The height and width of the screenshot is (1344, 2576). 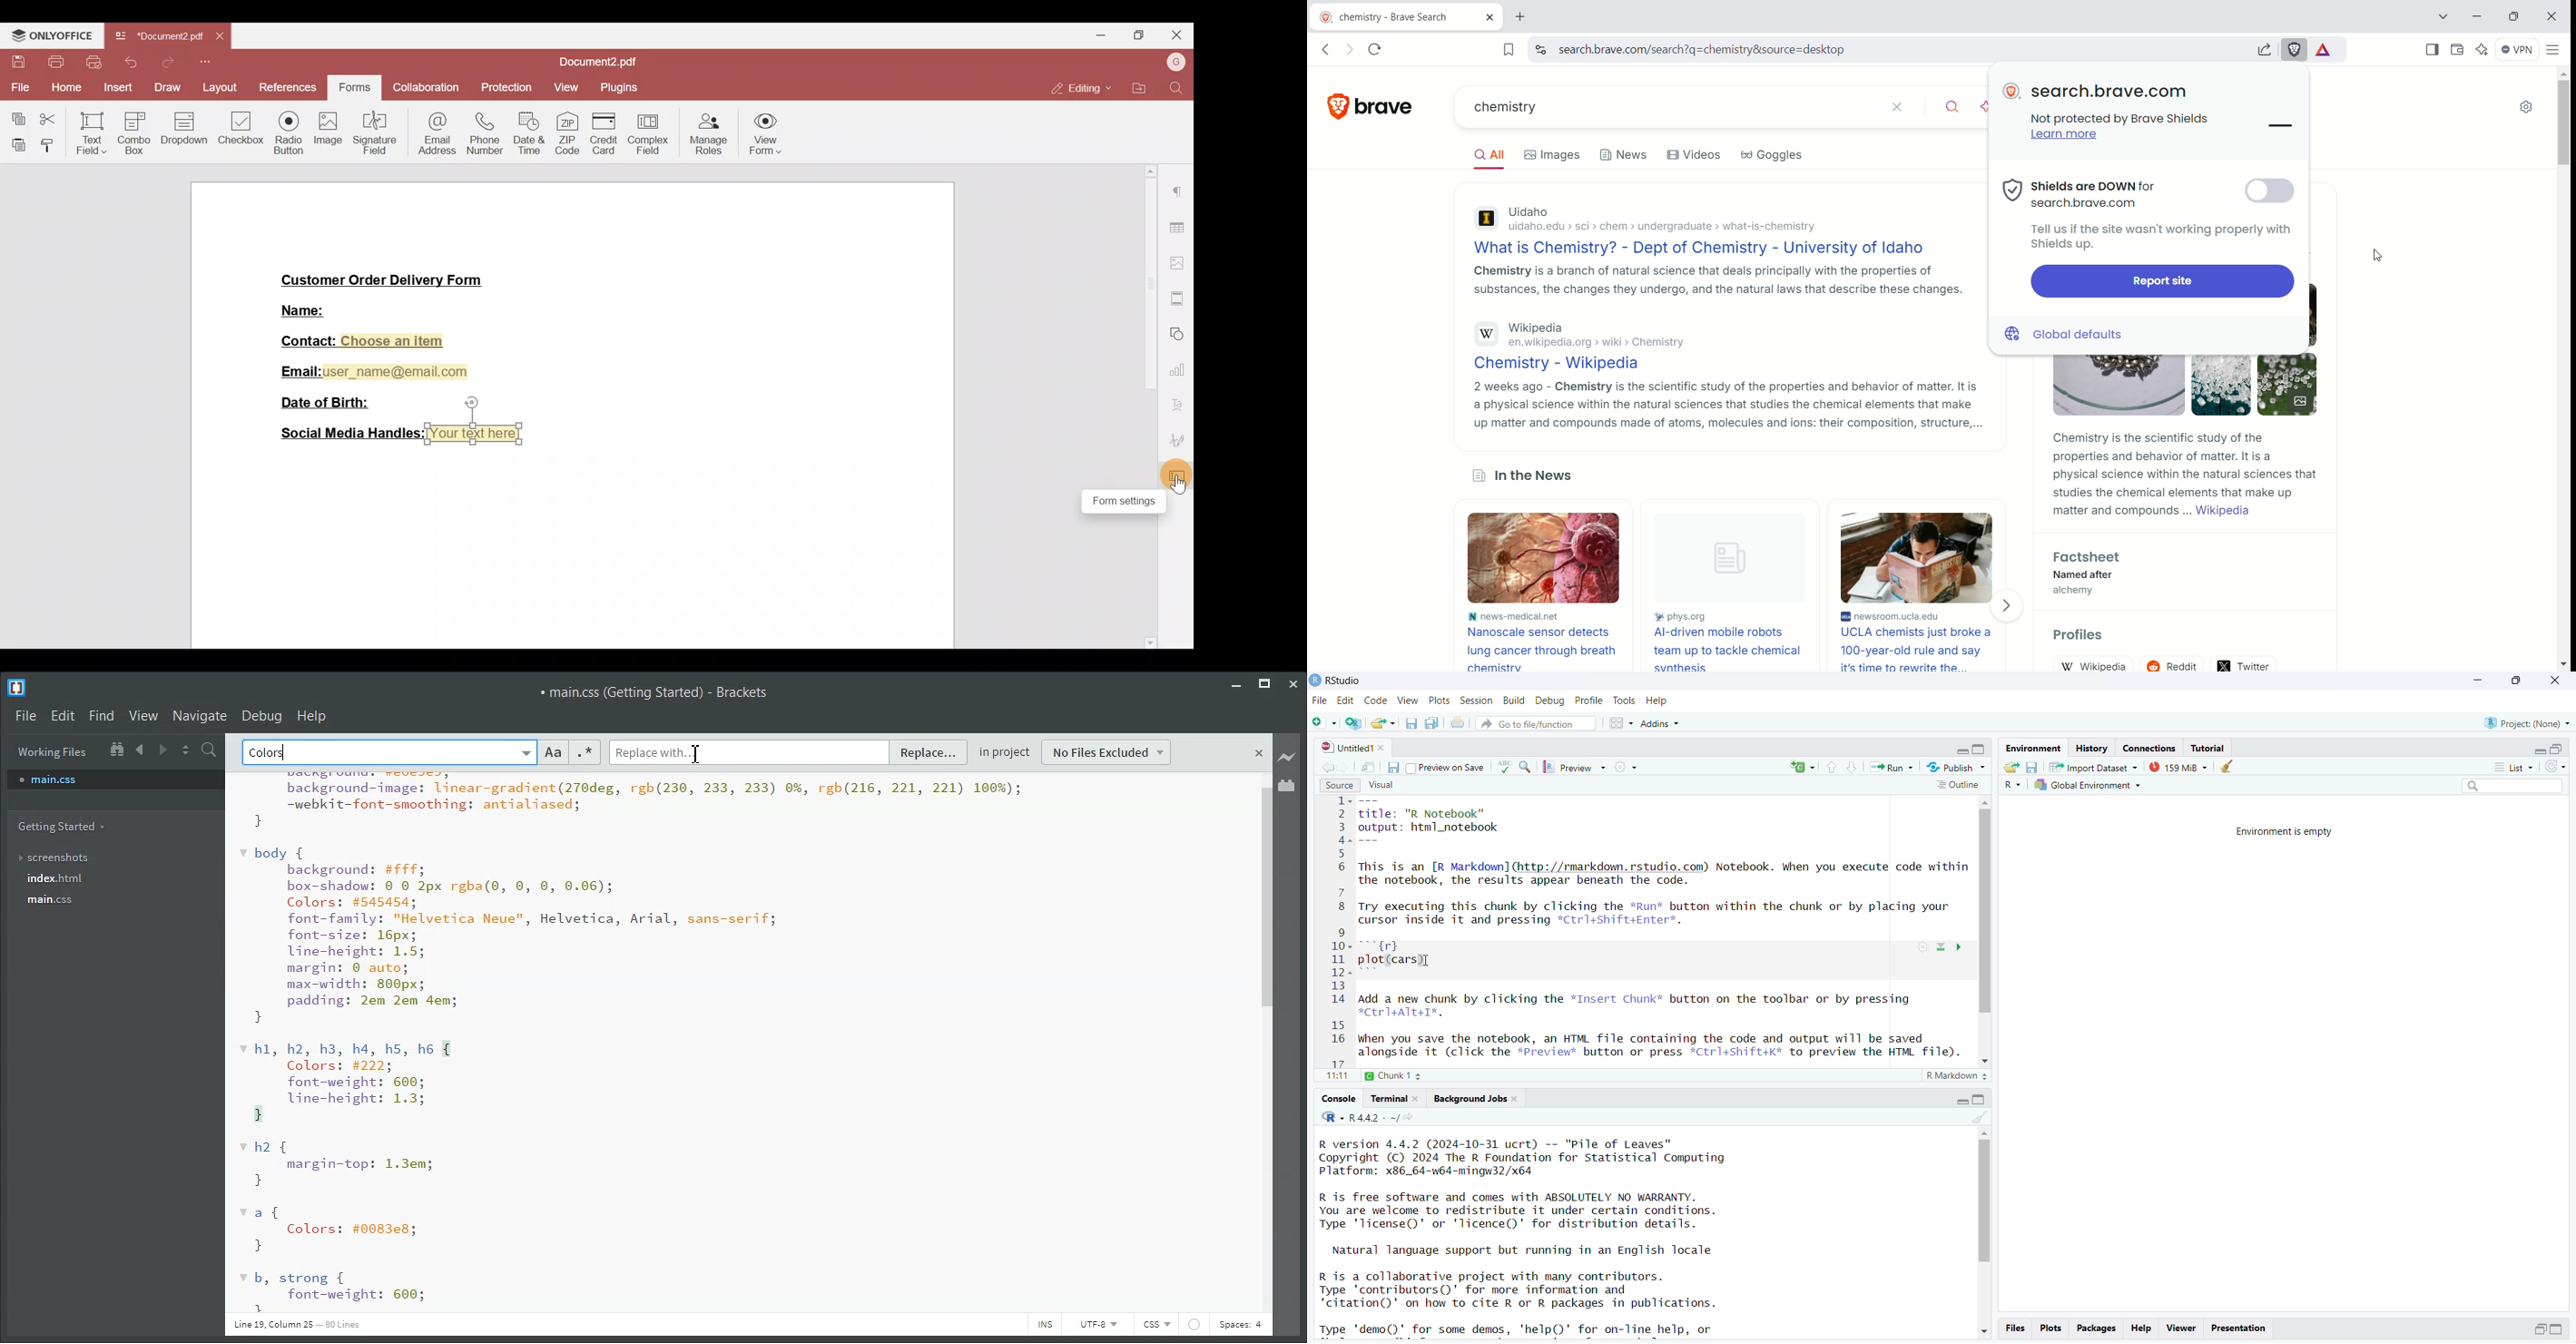 I want to click on source, so click(x=1337, y=785).